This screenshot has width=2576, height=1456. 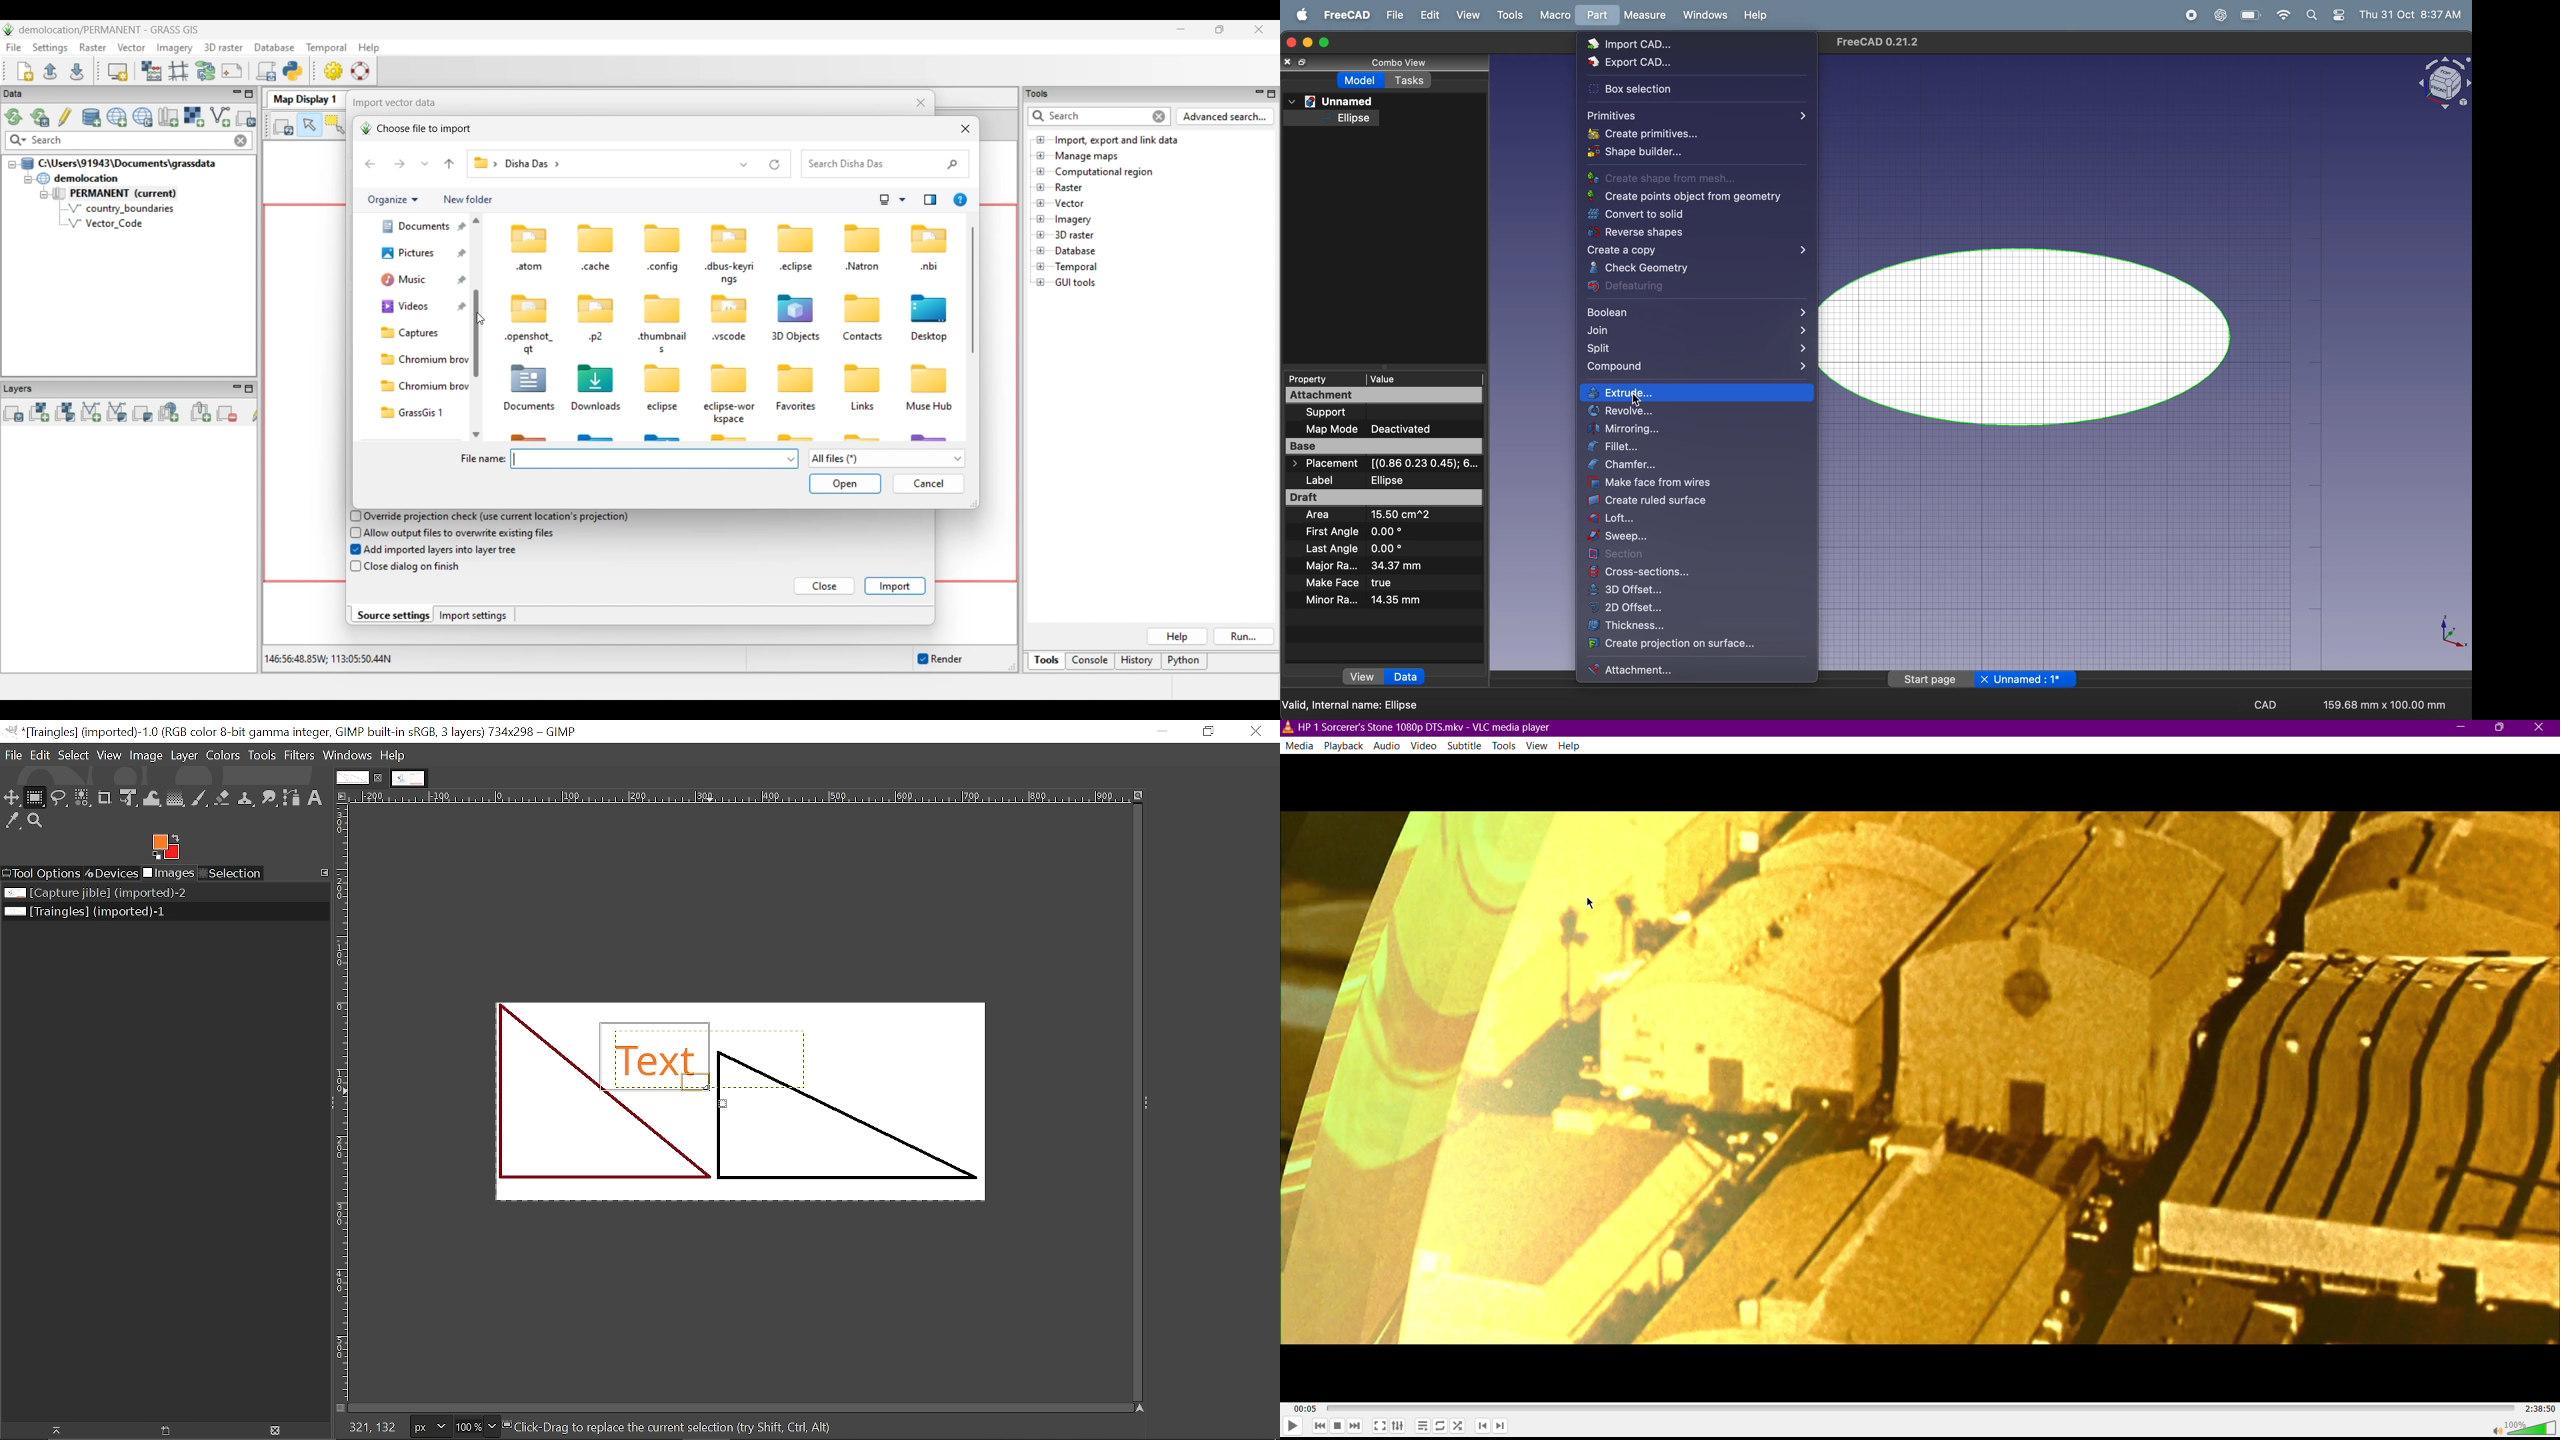 I want to click on placement, so click(x=1390, y=464).